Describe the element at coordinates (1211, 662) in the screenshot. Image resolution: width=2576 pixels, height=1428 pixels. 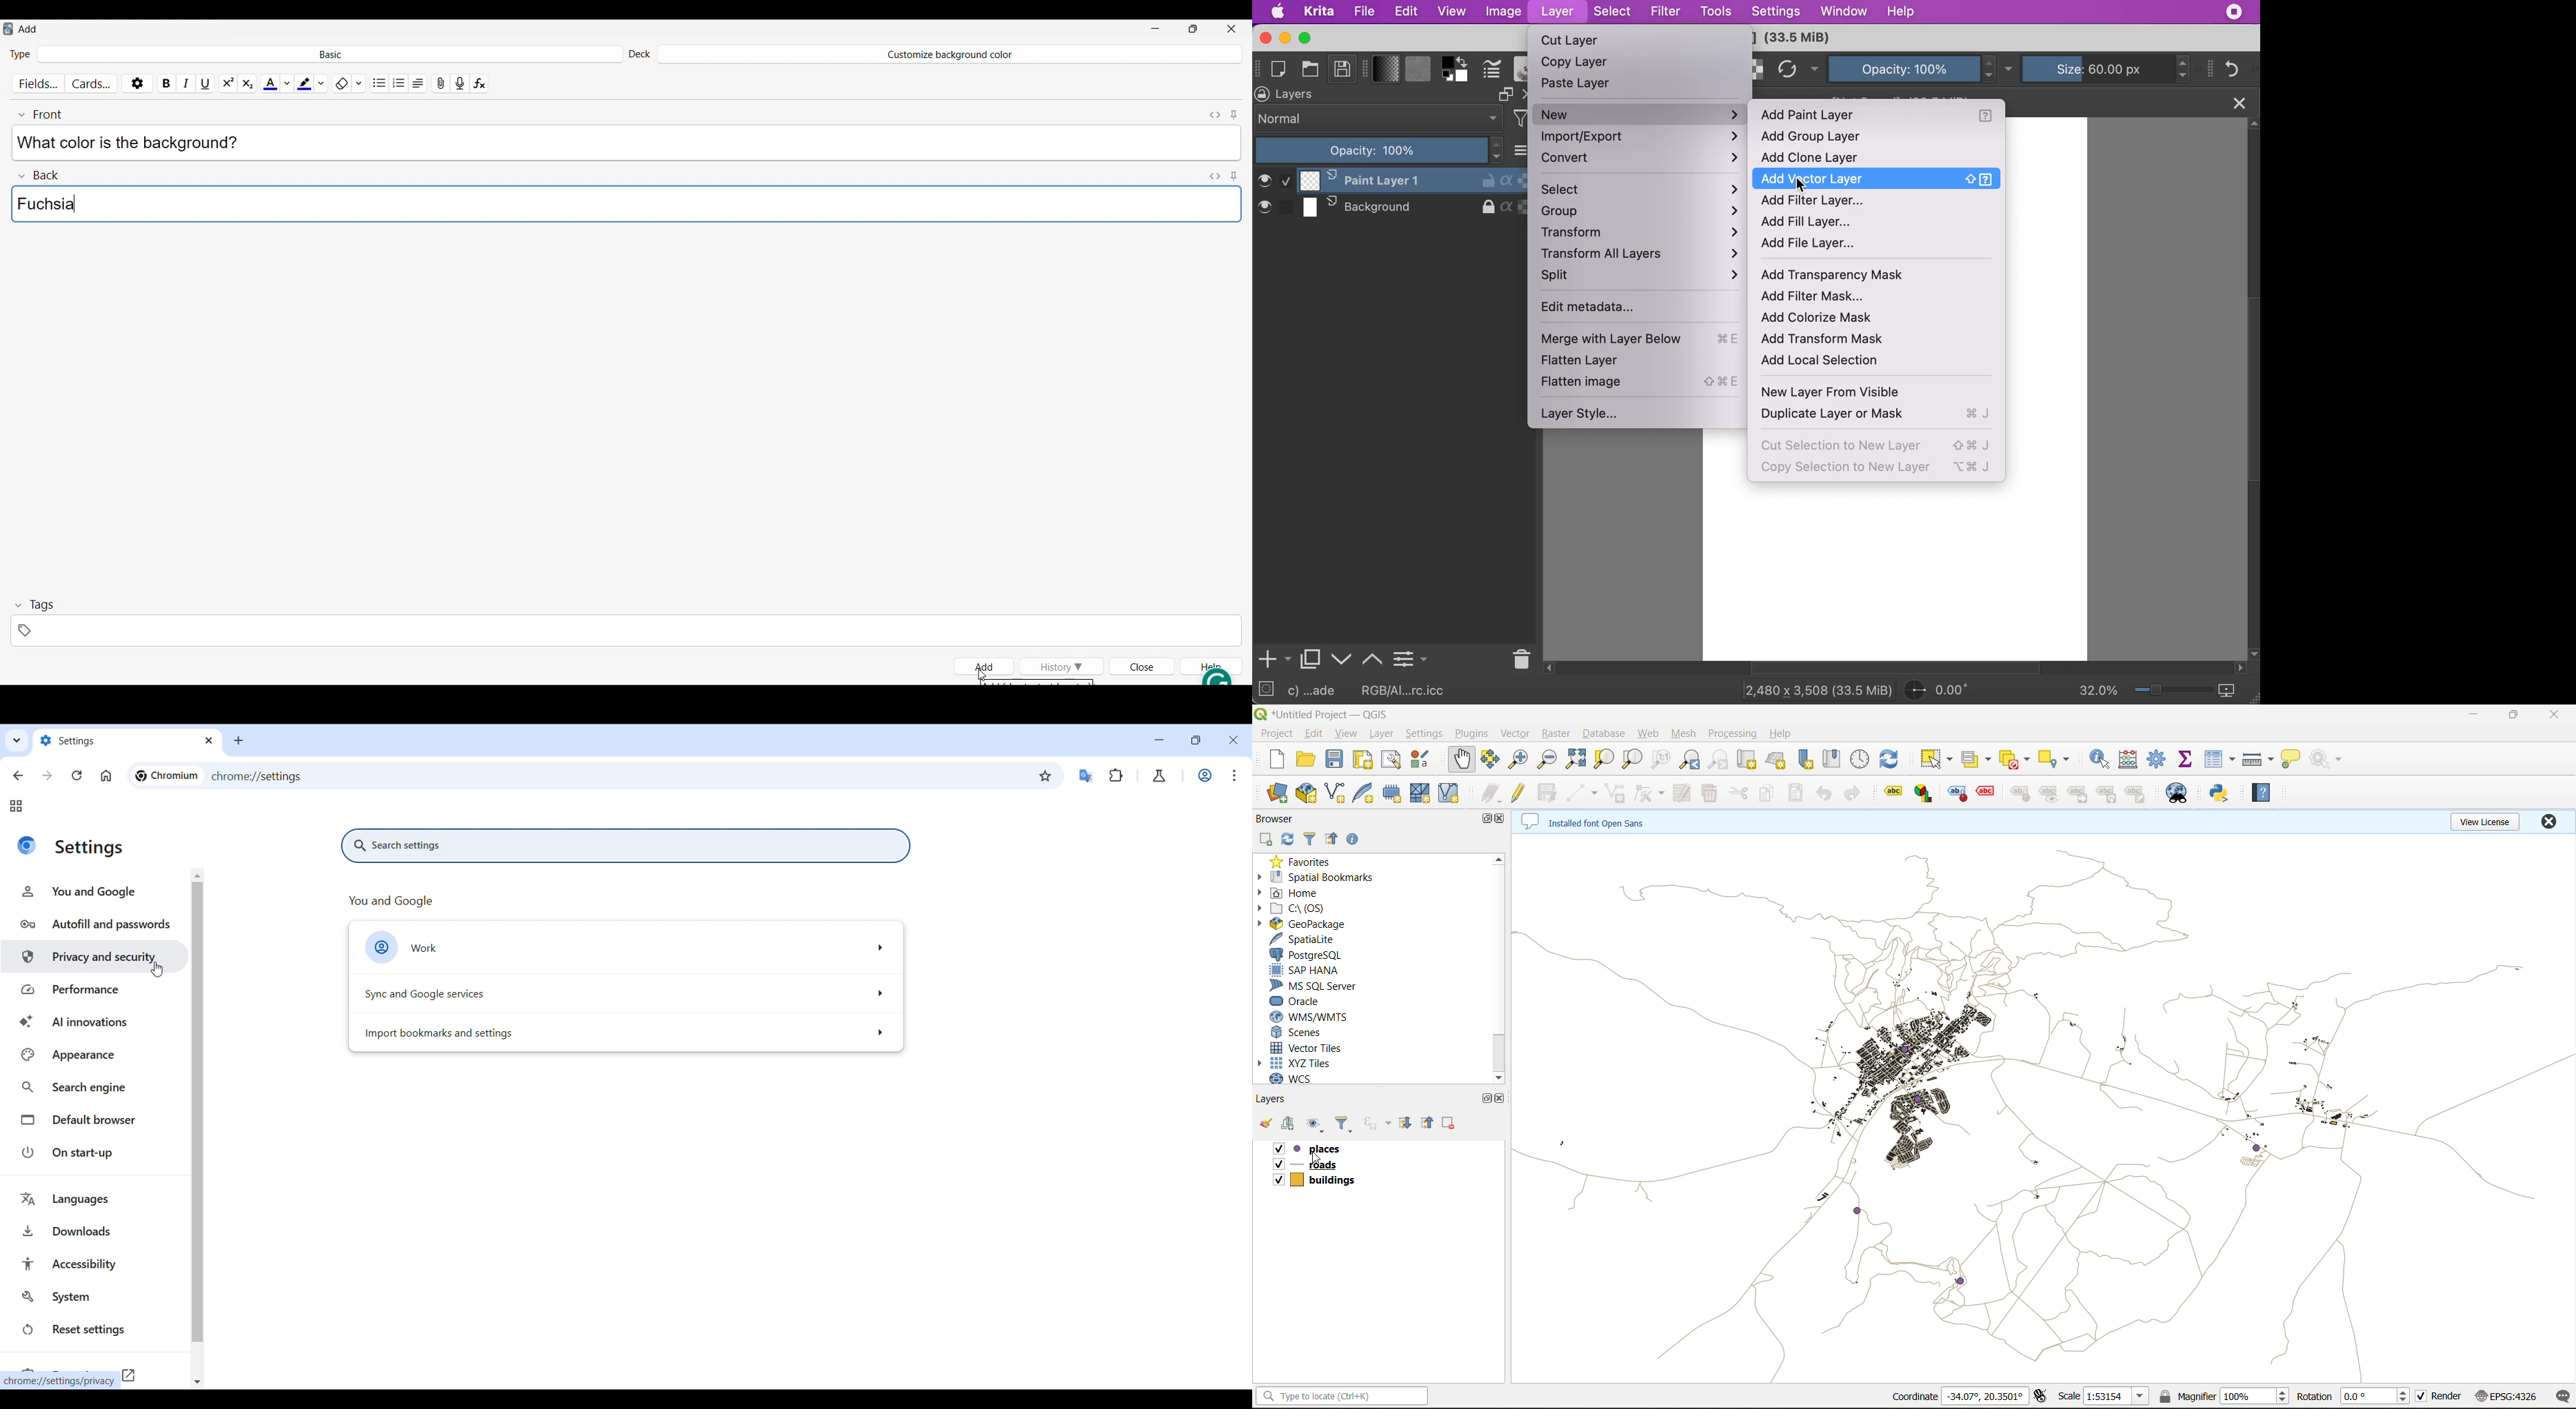
I see `Help` at that location.